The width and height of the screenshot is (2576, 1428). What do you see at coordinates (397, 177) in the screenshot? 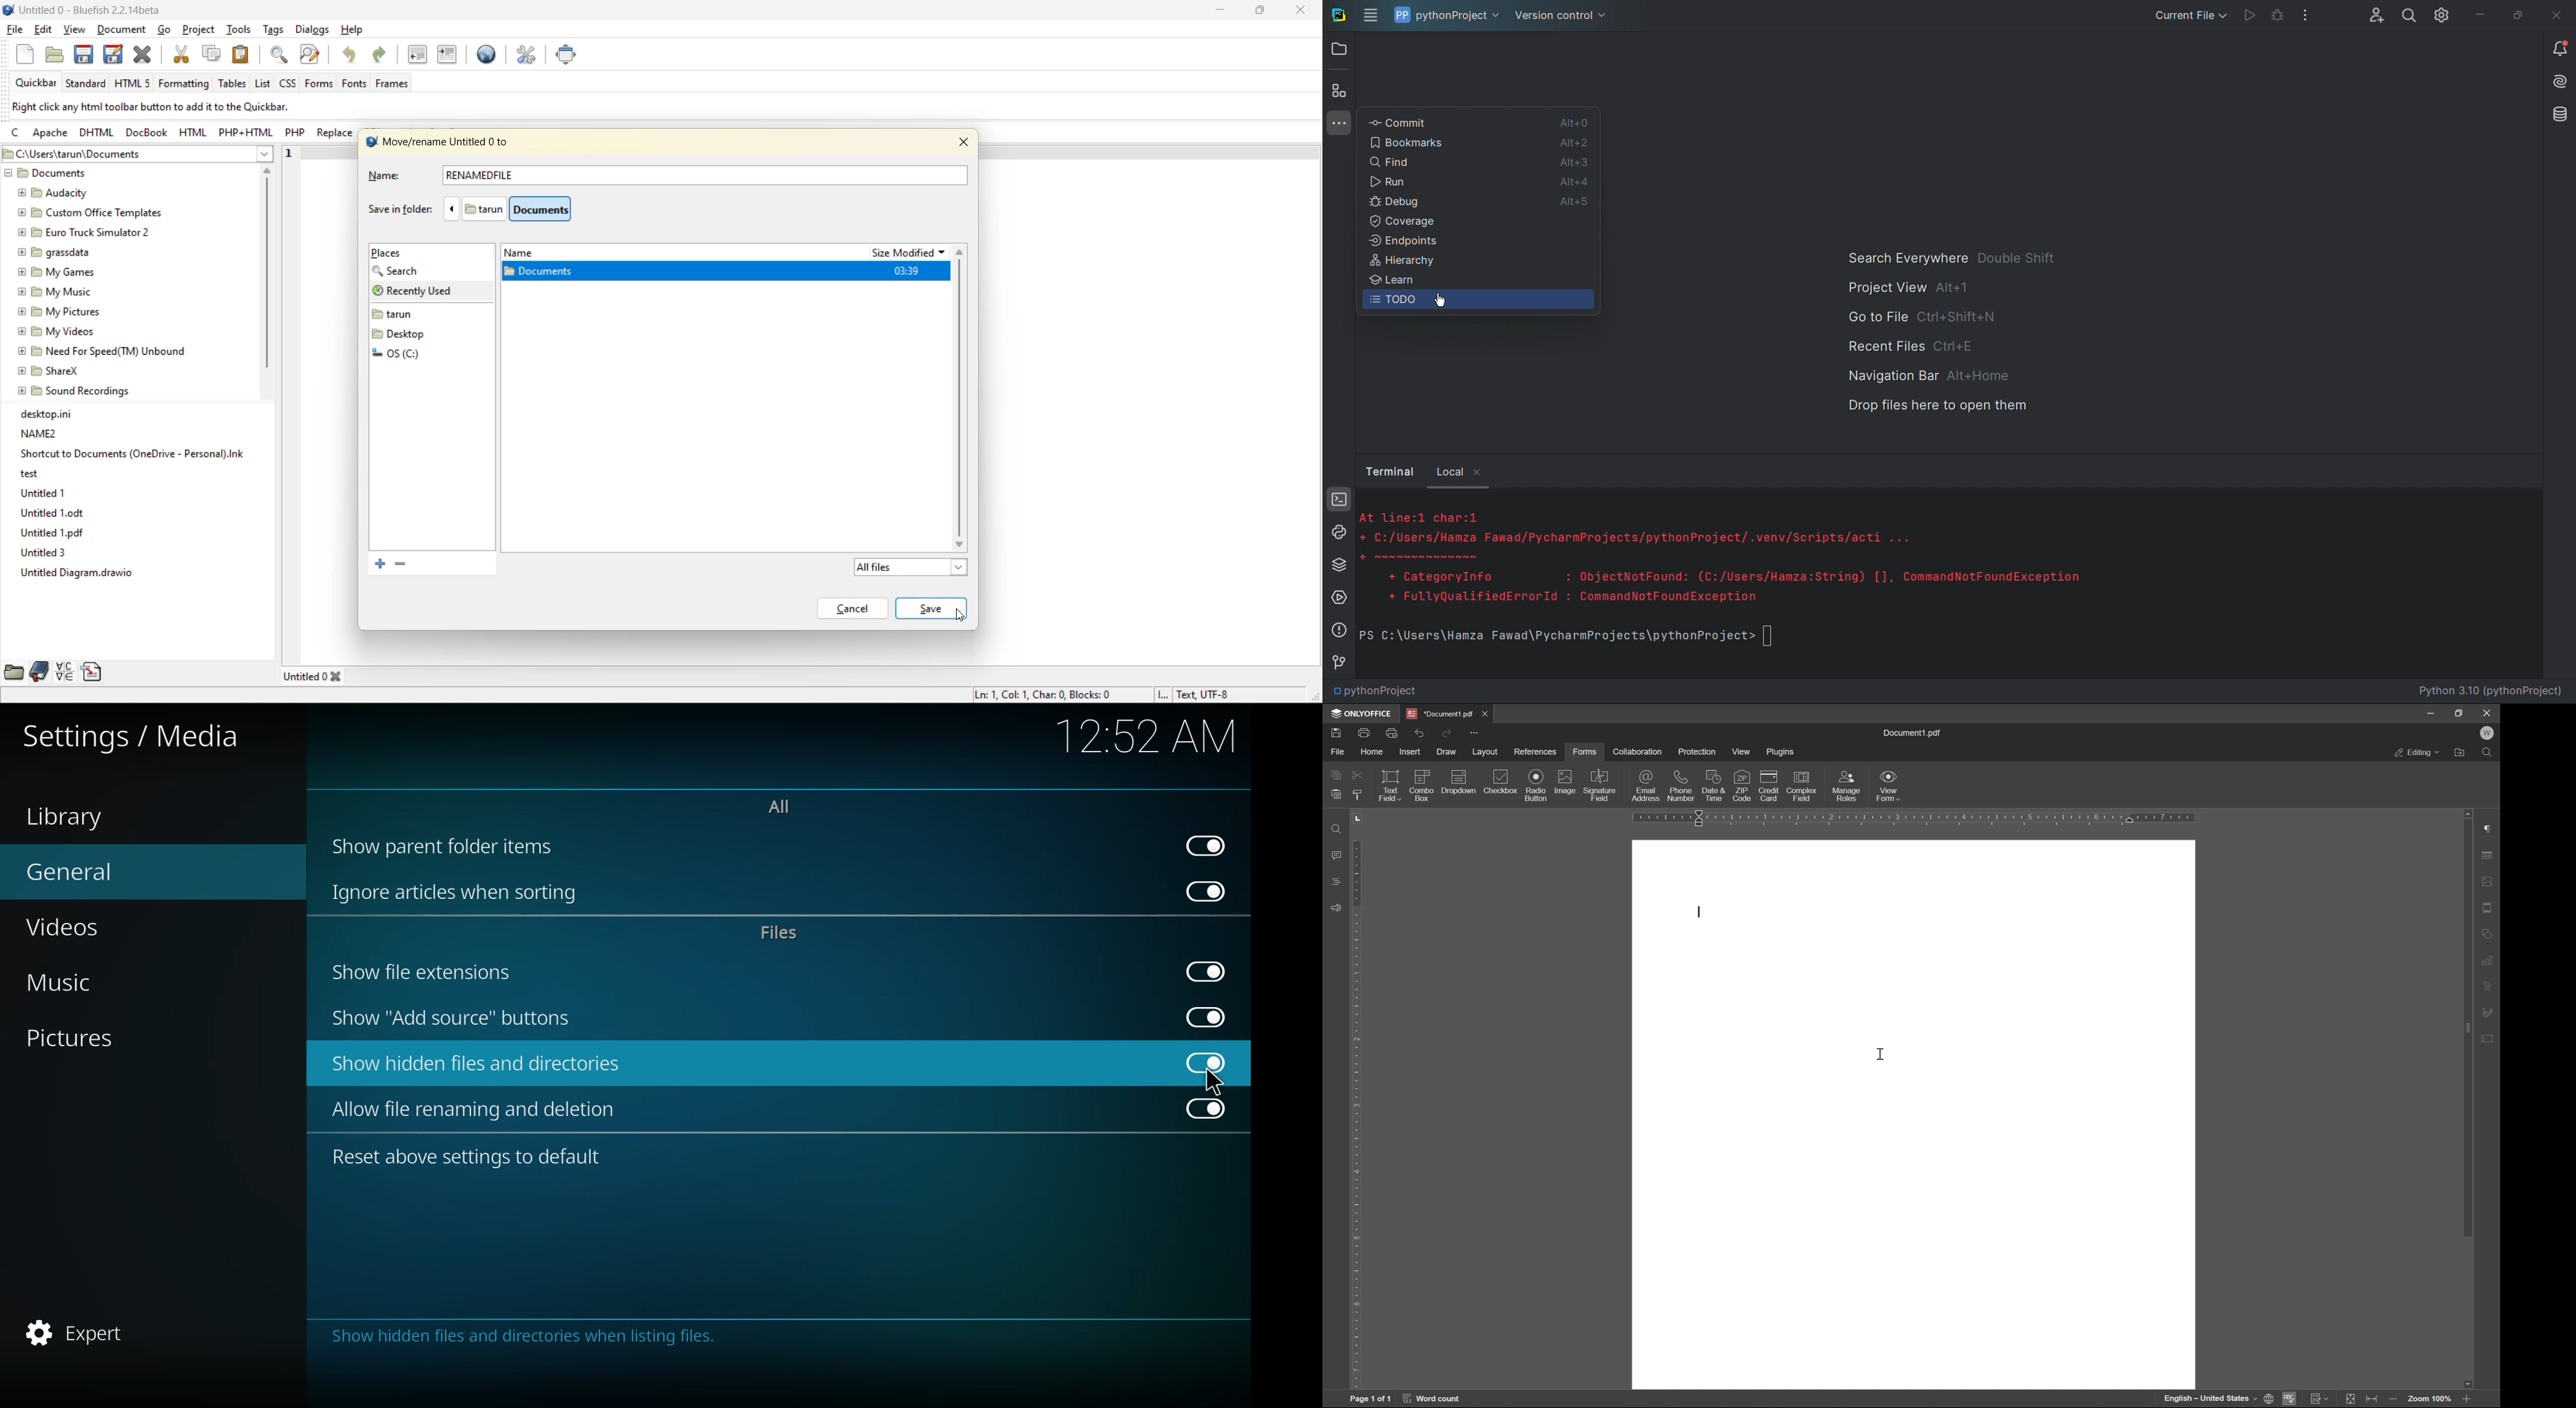
I see `name` at bounding box center [397, 177].